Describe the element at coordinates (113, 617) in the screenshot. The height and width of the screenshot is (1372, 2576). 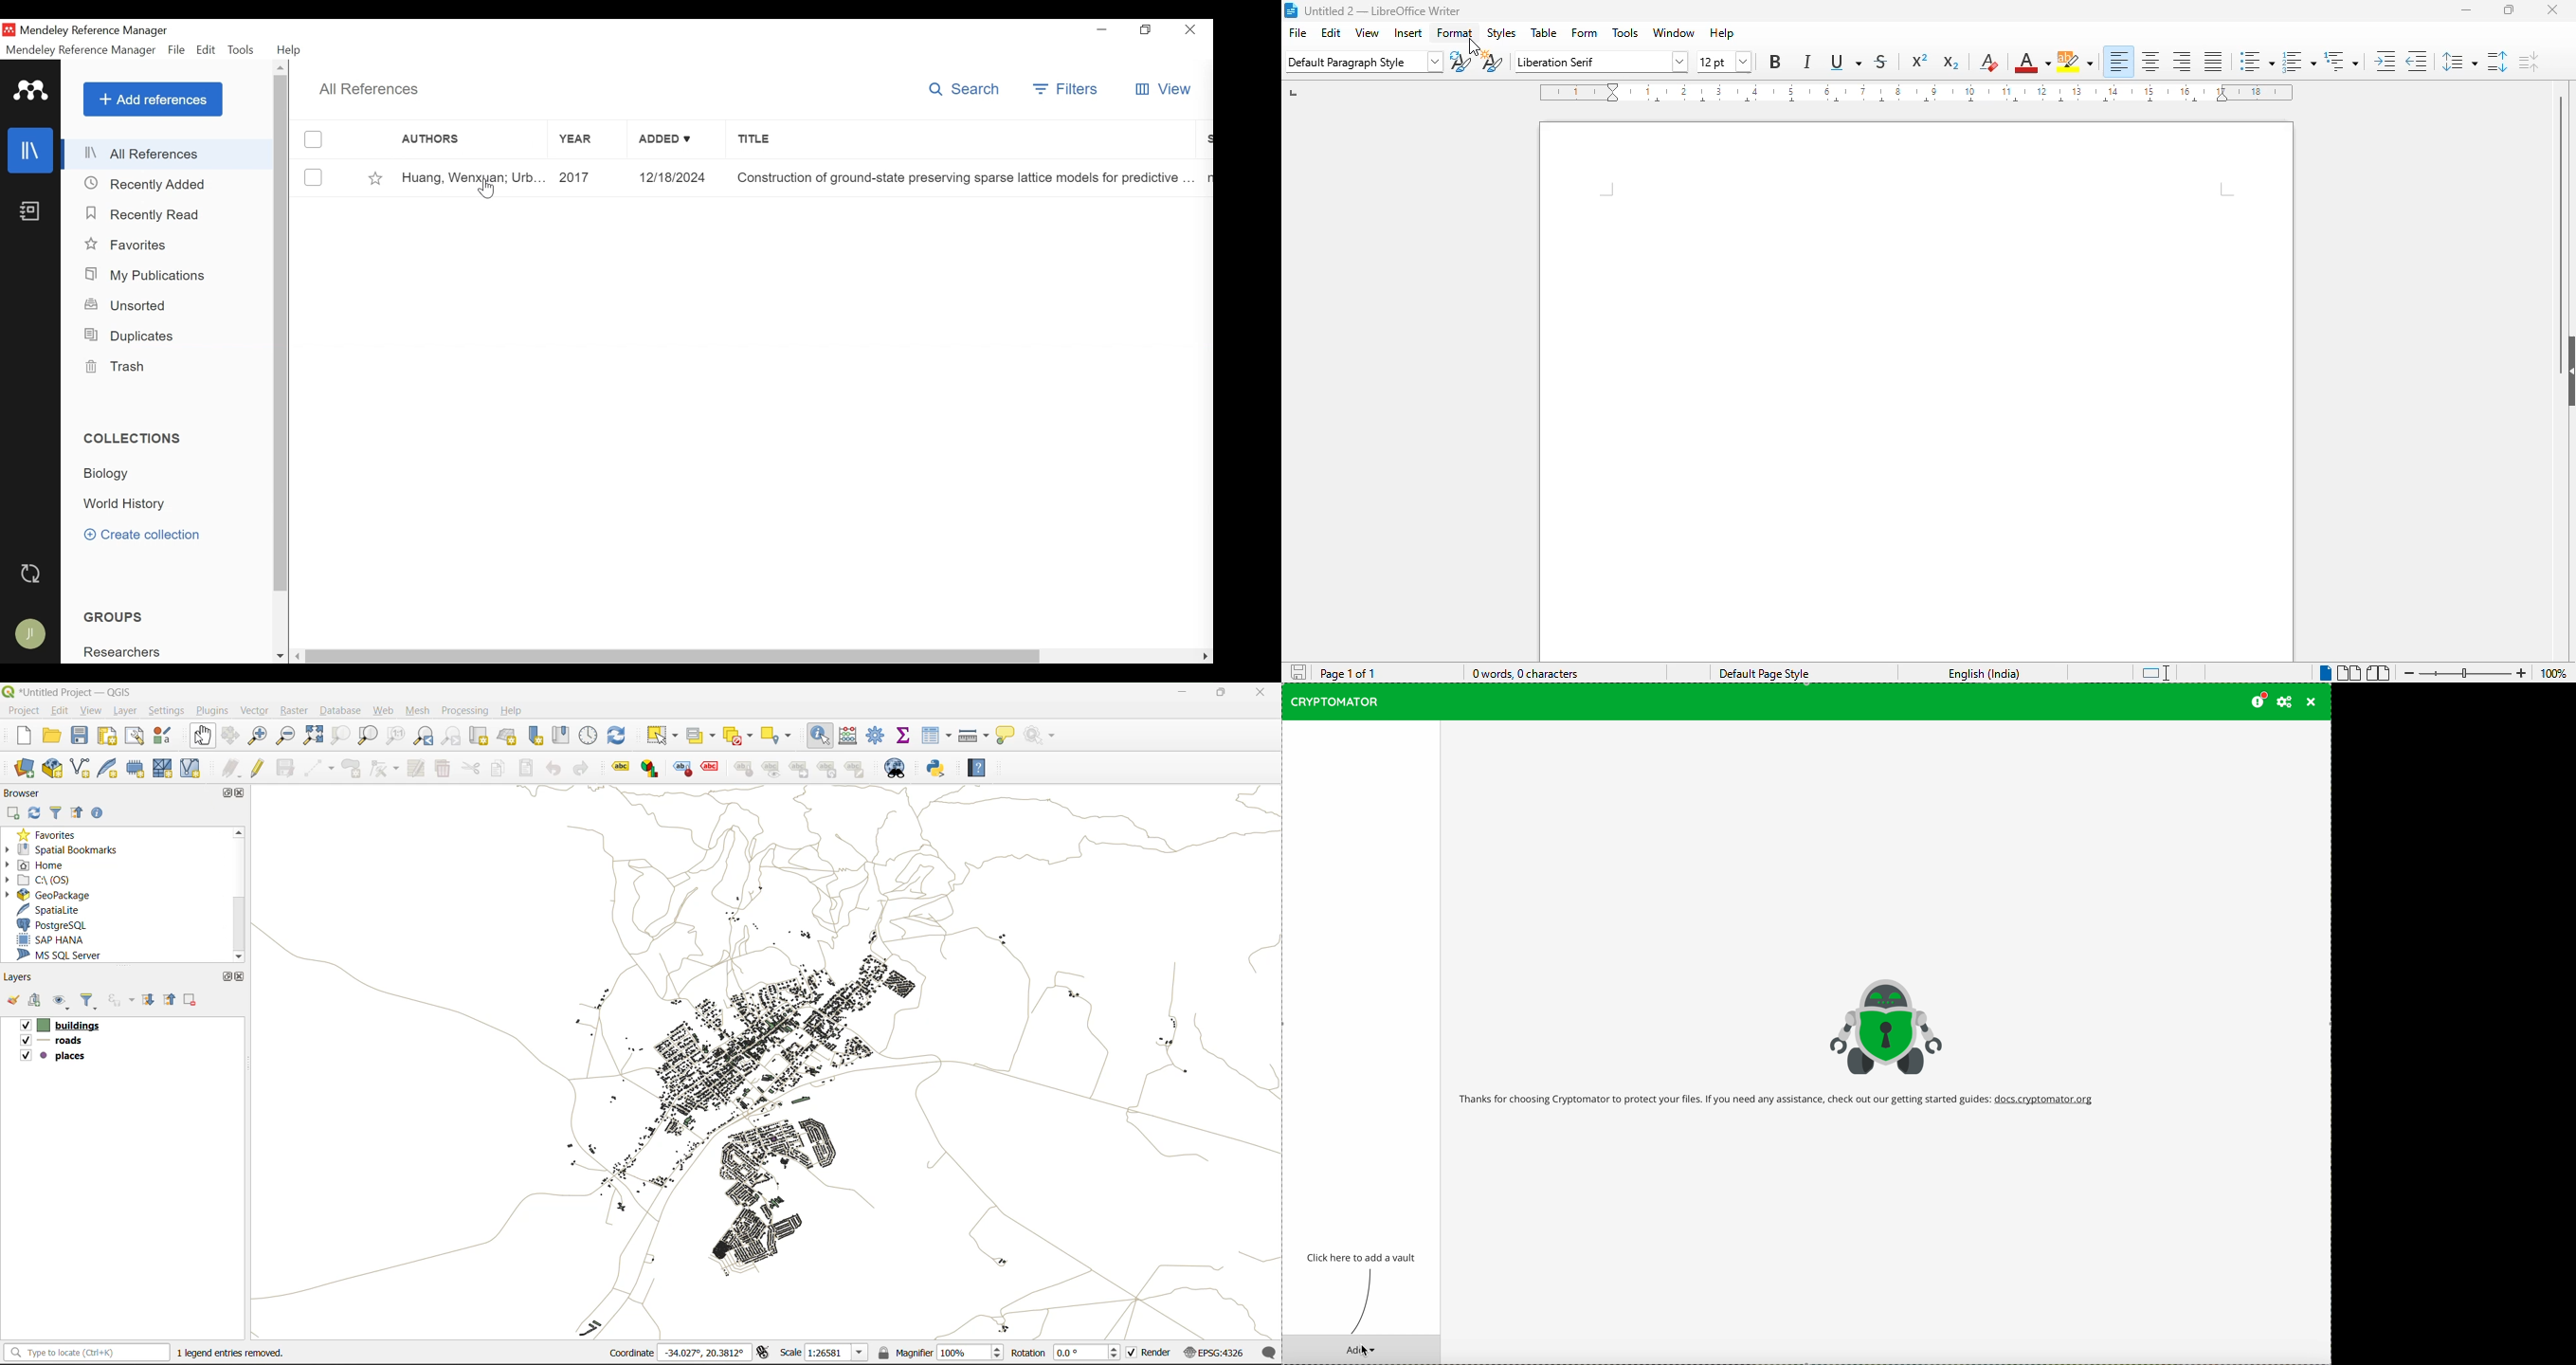
I see `Groups` at that location.